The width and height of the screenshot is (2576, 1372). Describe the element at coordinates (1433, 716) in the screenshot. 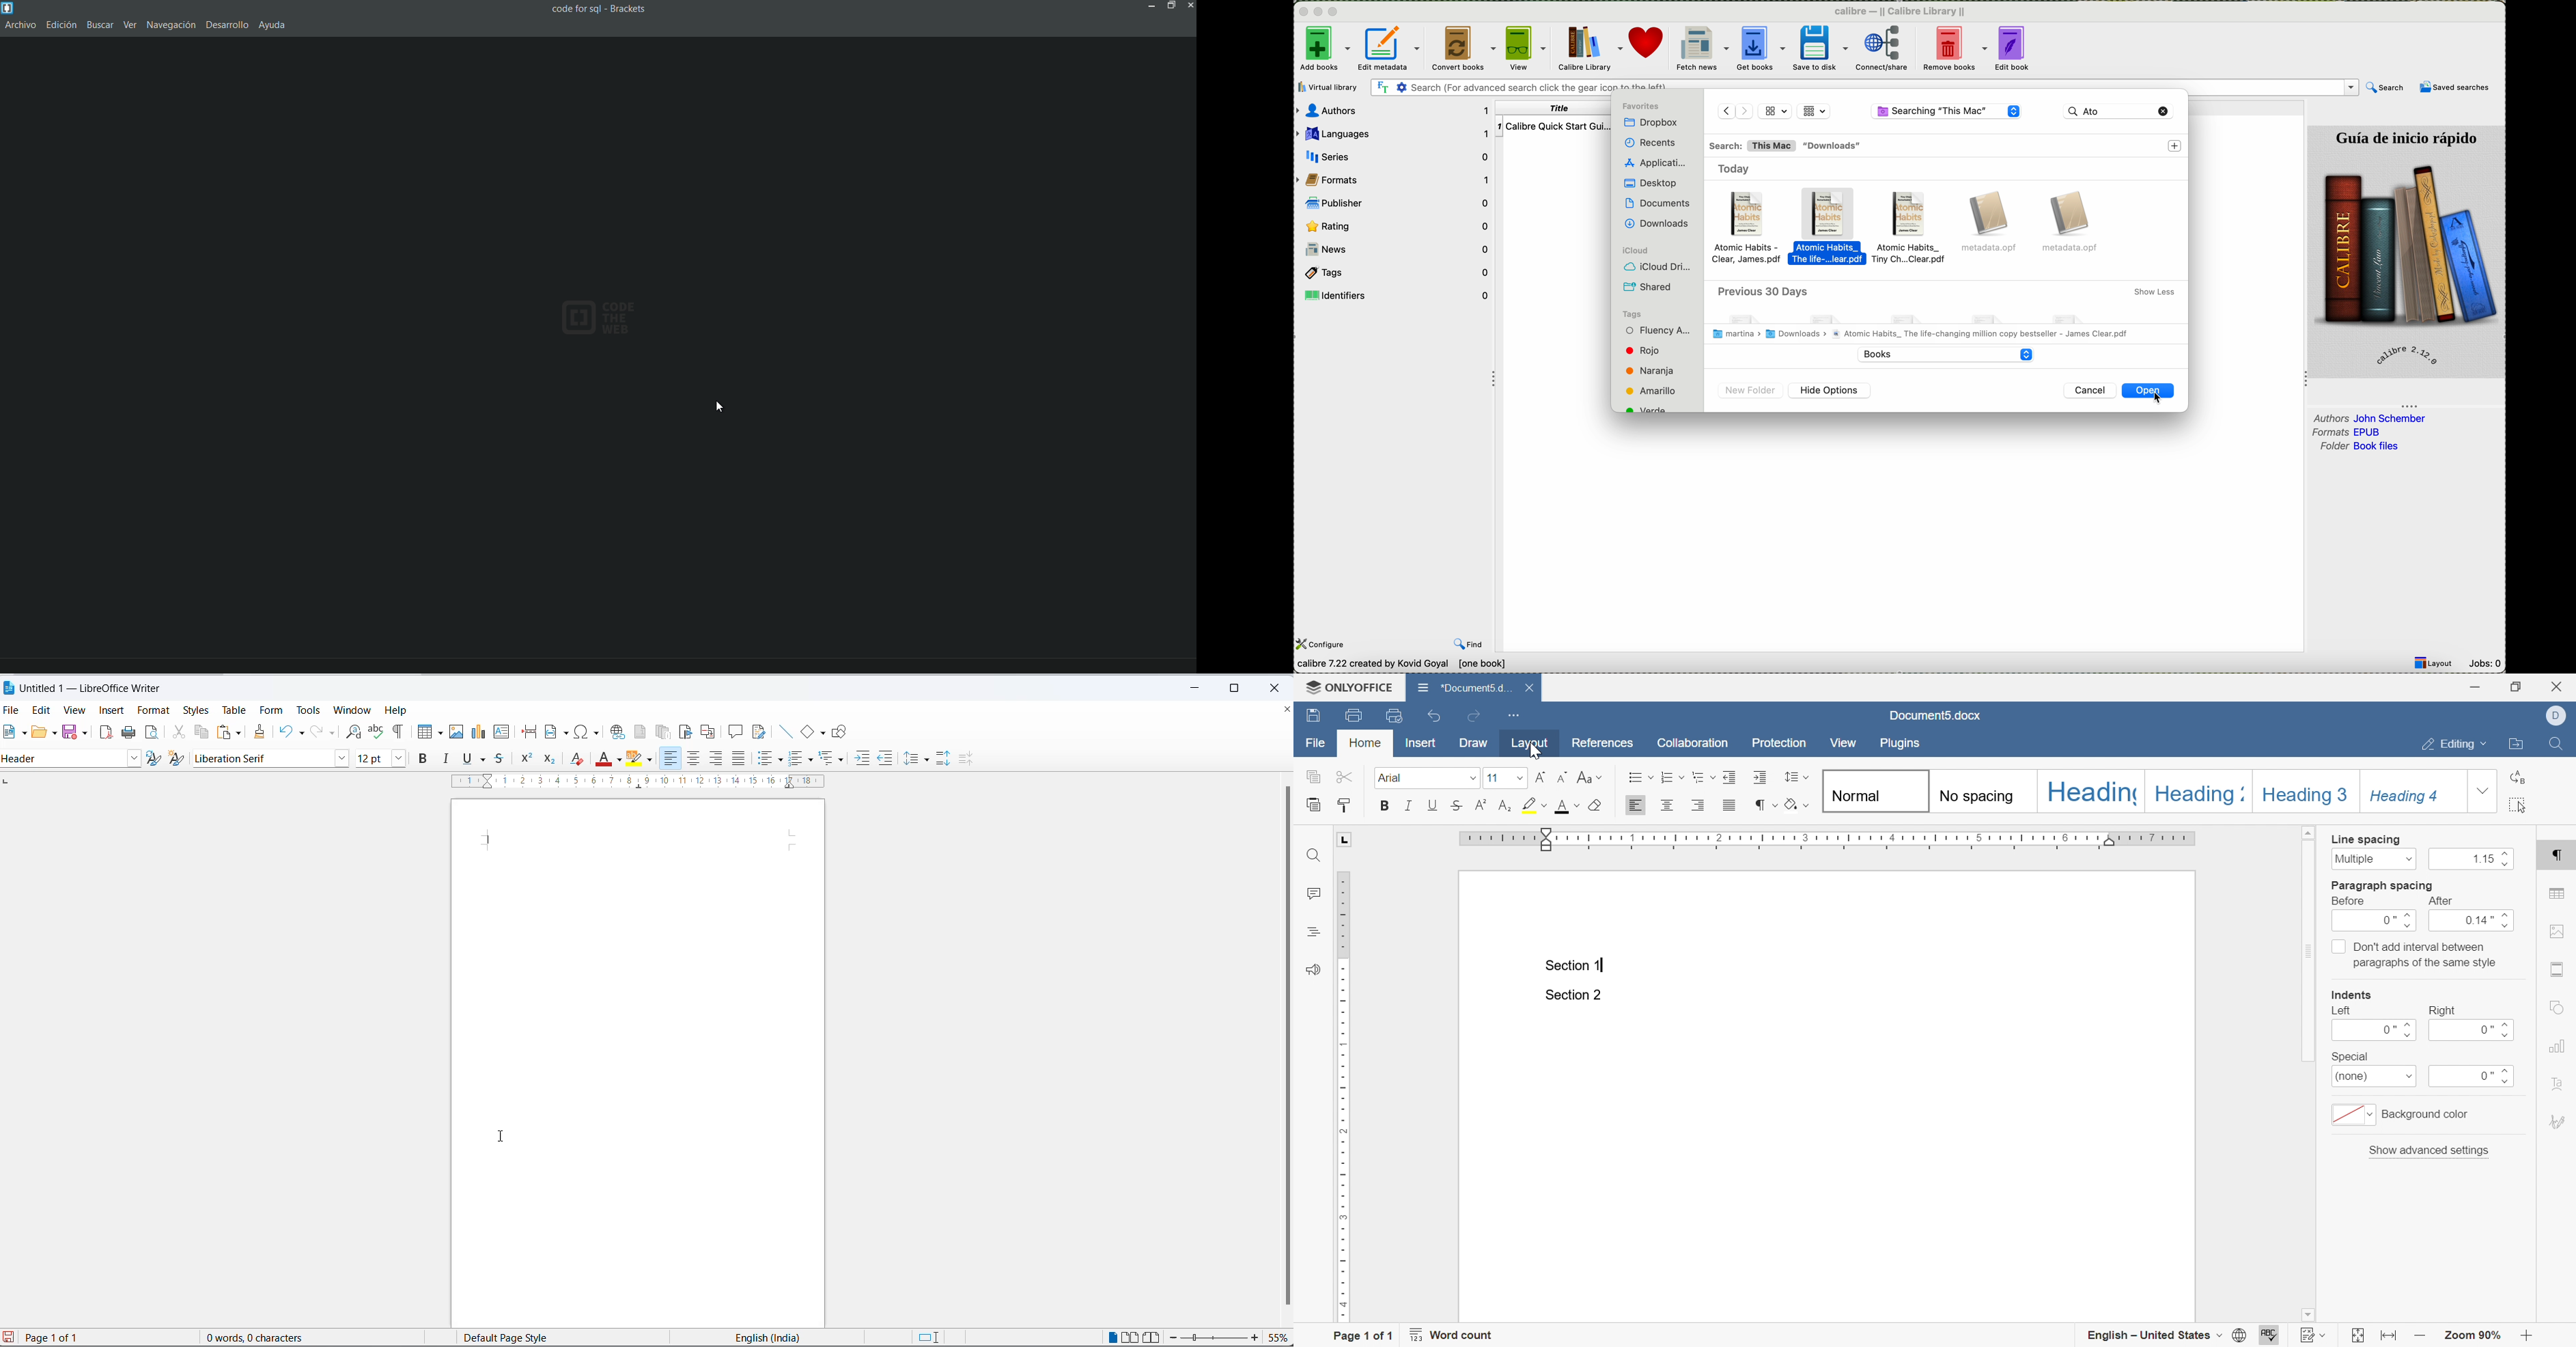

I see `undo` at that location.